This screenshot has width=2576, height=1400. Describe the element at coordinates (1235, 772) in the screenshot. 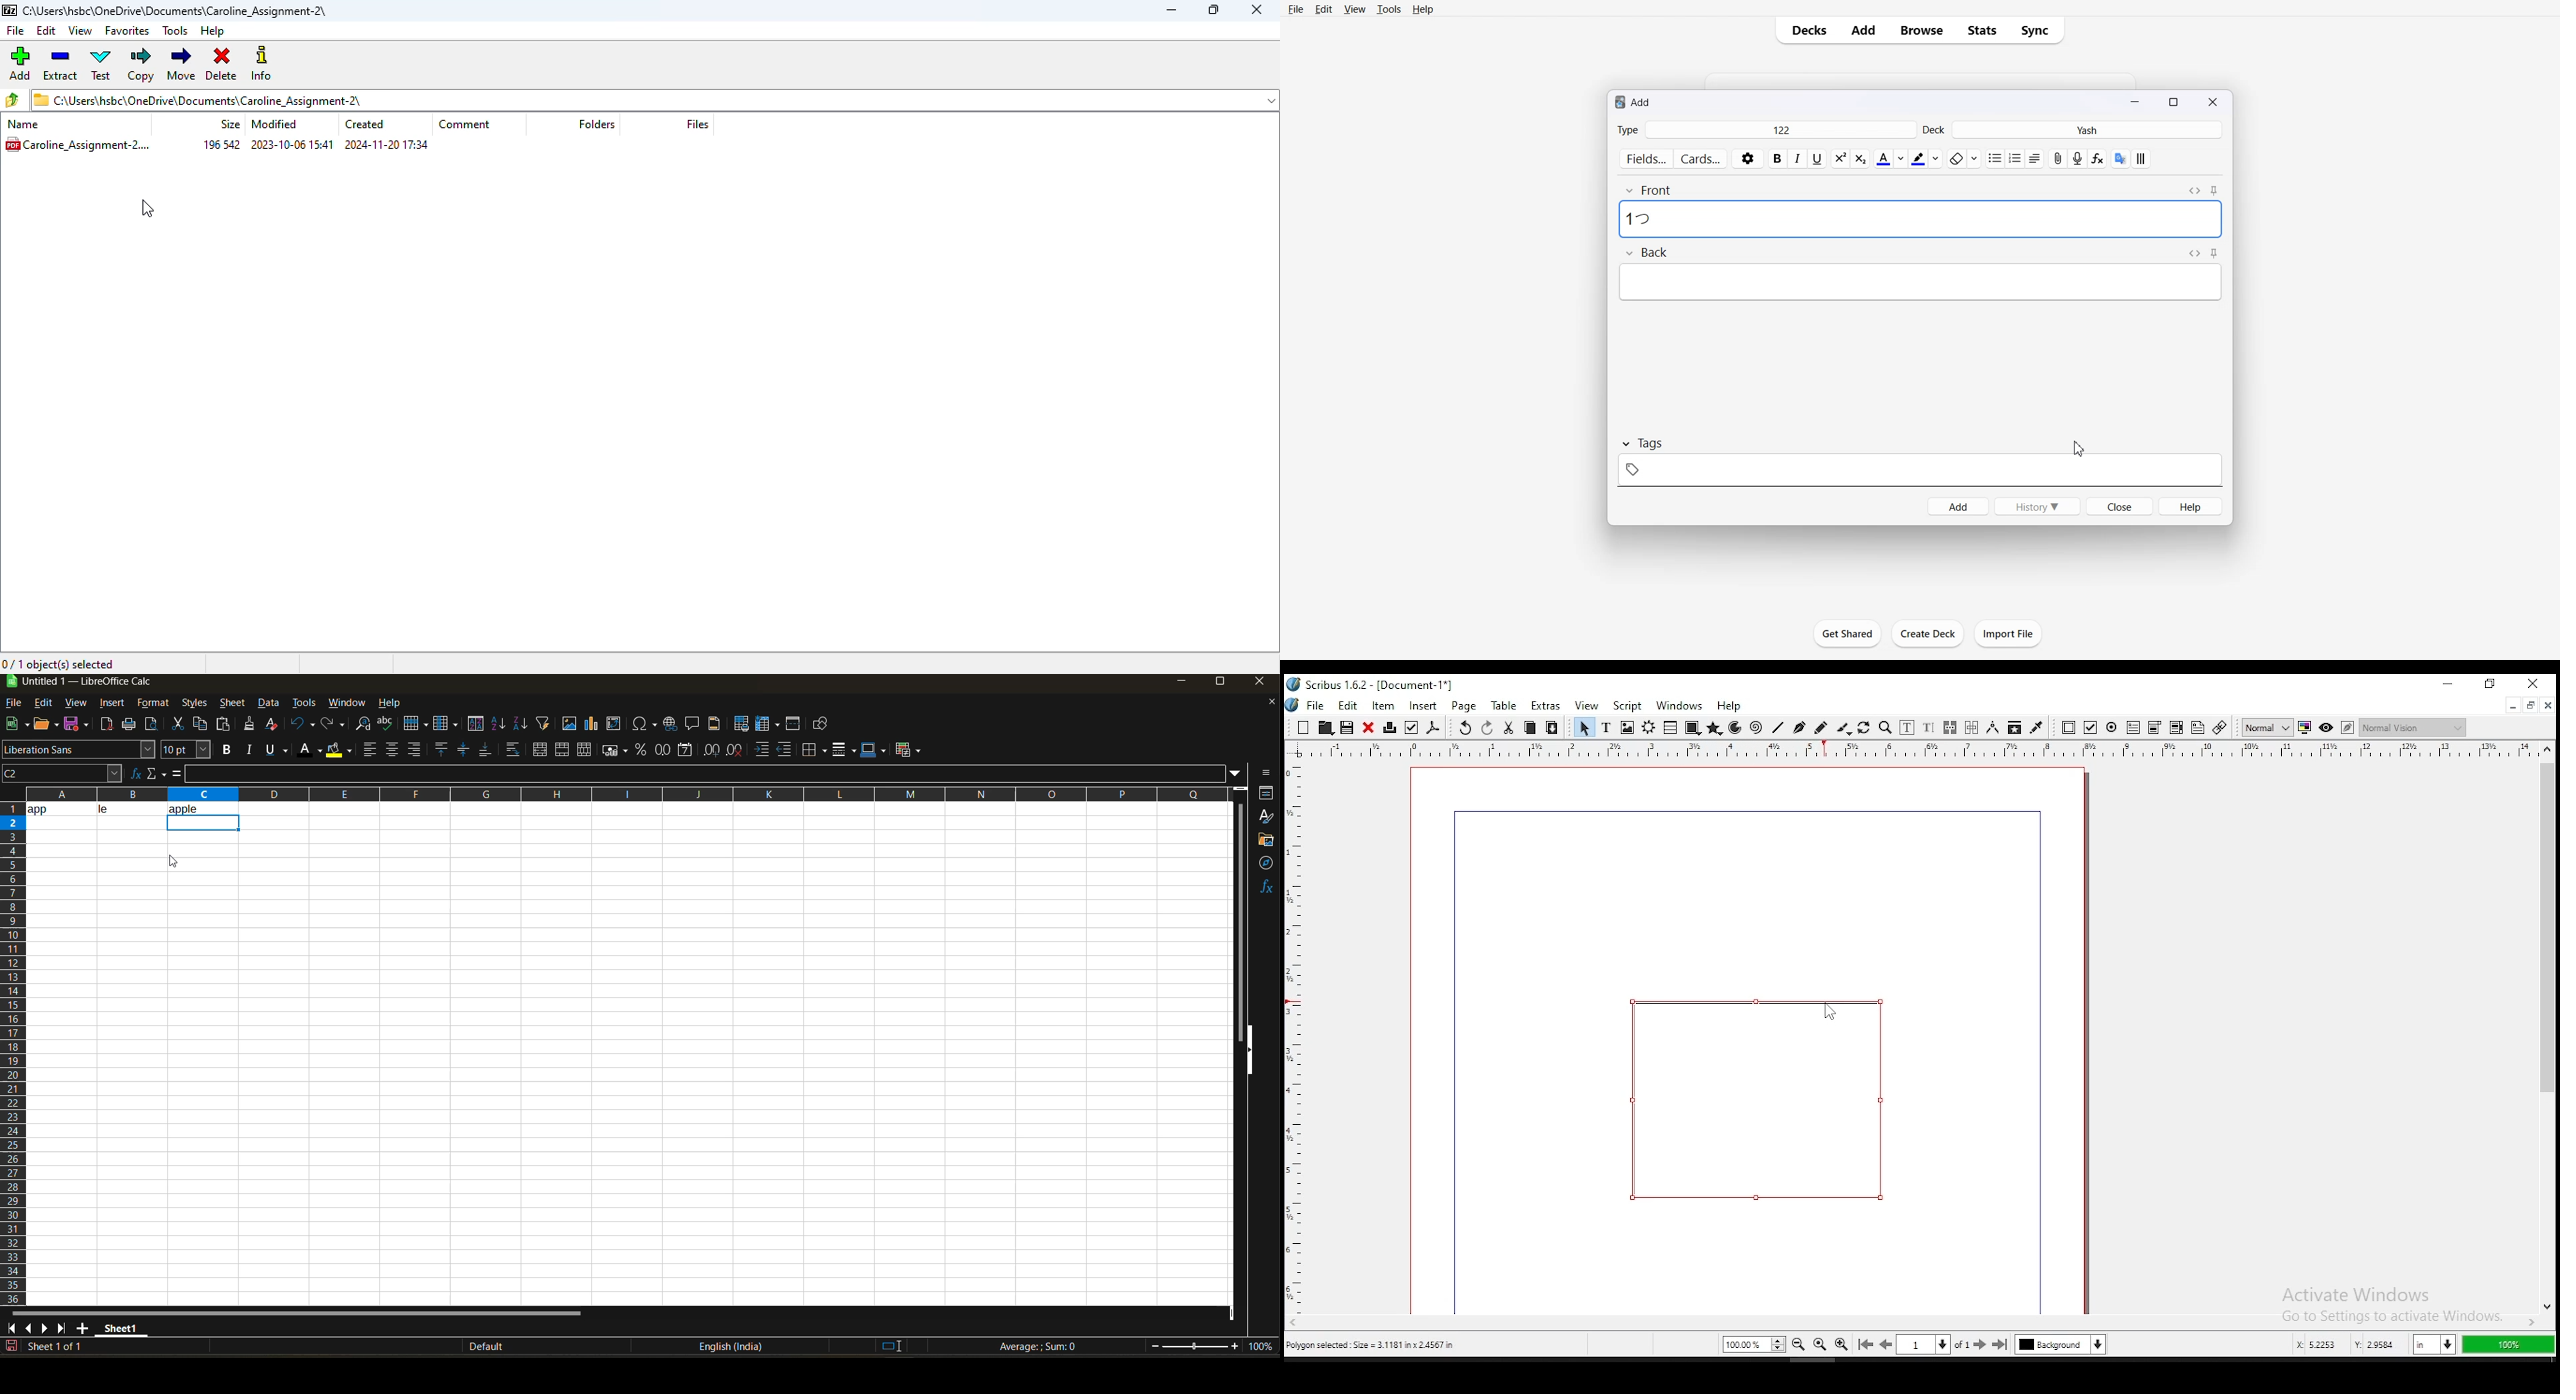

I see `expand formula bar` at that location.